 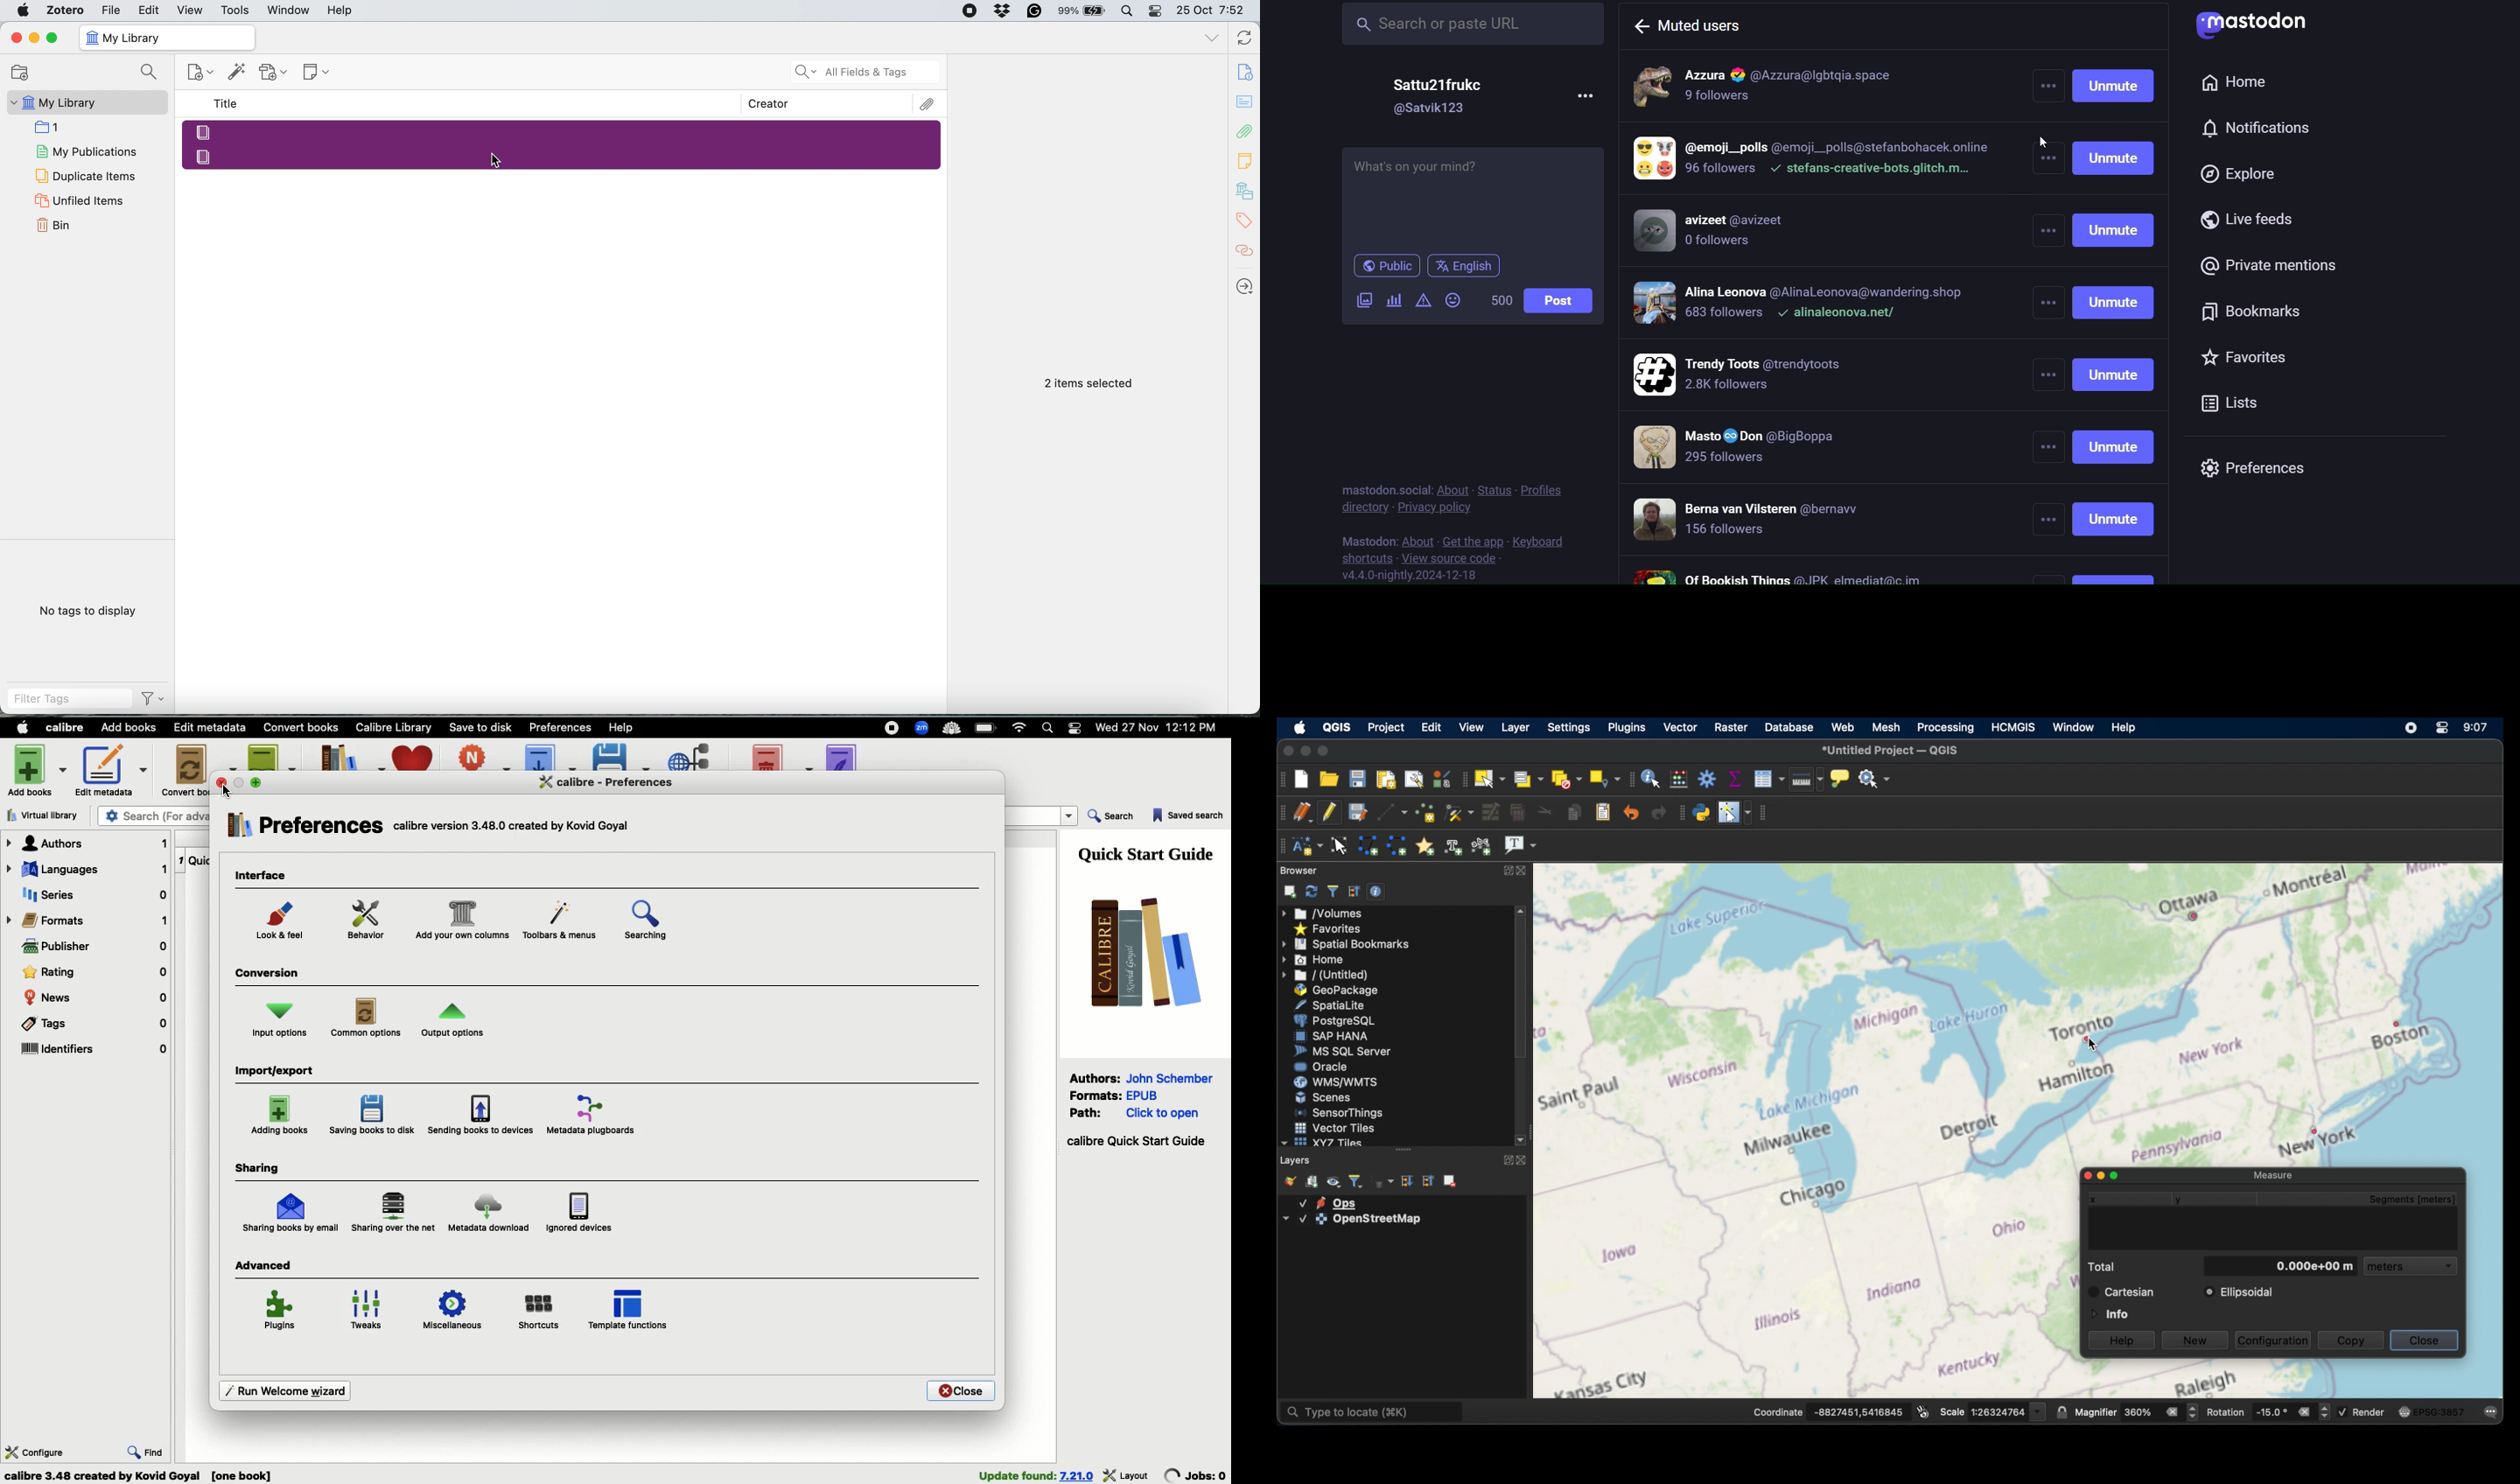 What do you see at coordinates (2256, 310) in the screenshot?
I see `bookmark` at bounding box center [2256, 310].